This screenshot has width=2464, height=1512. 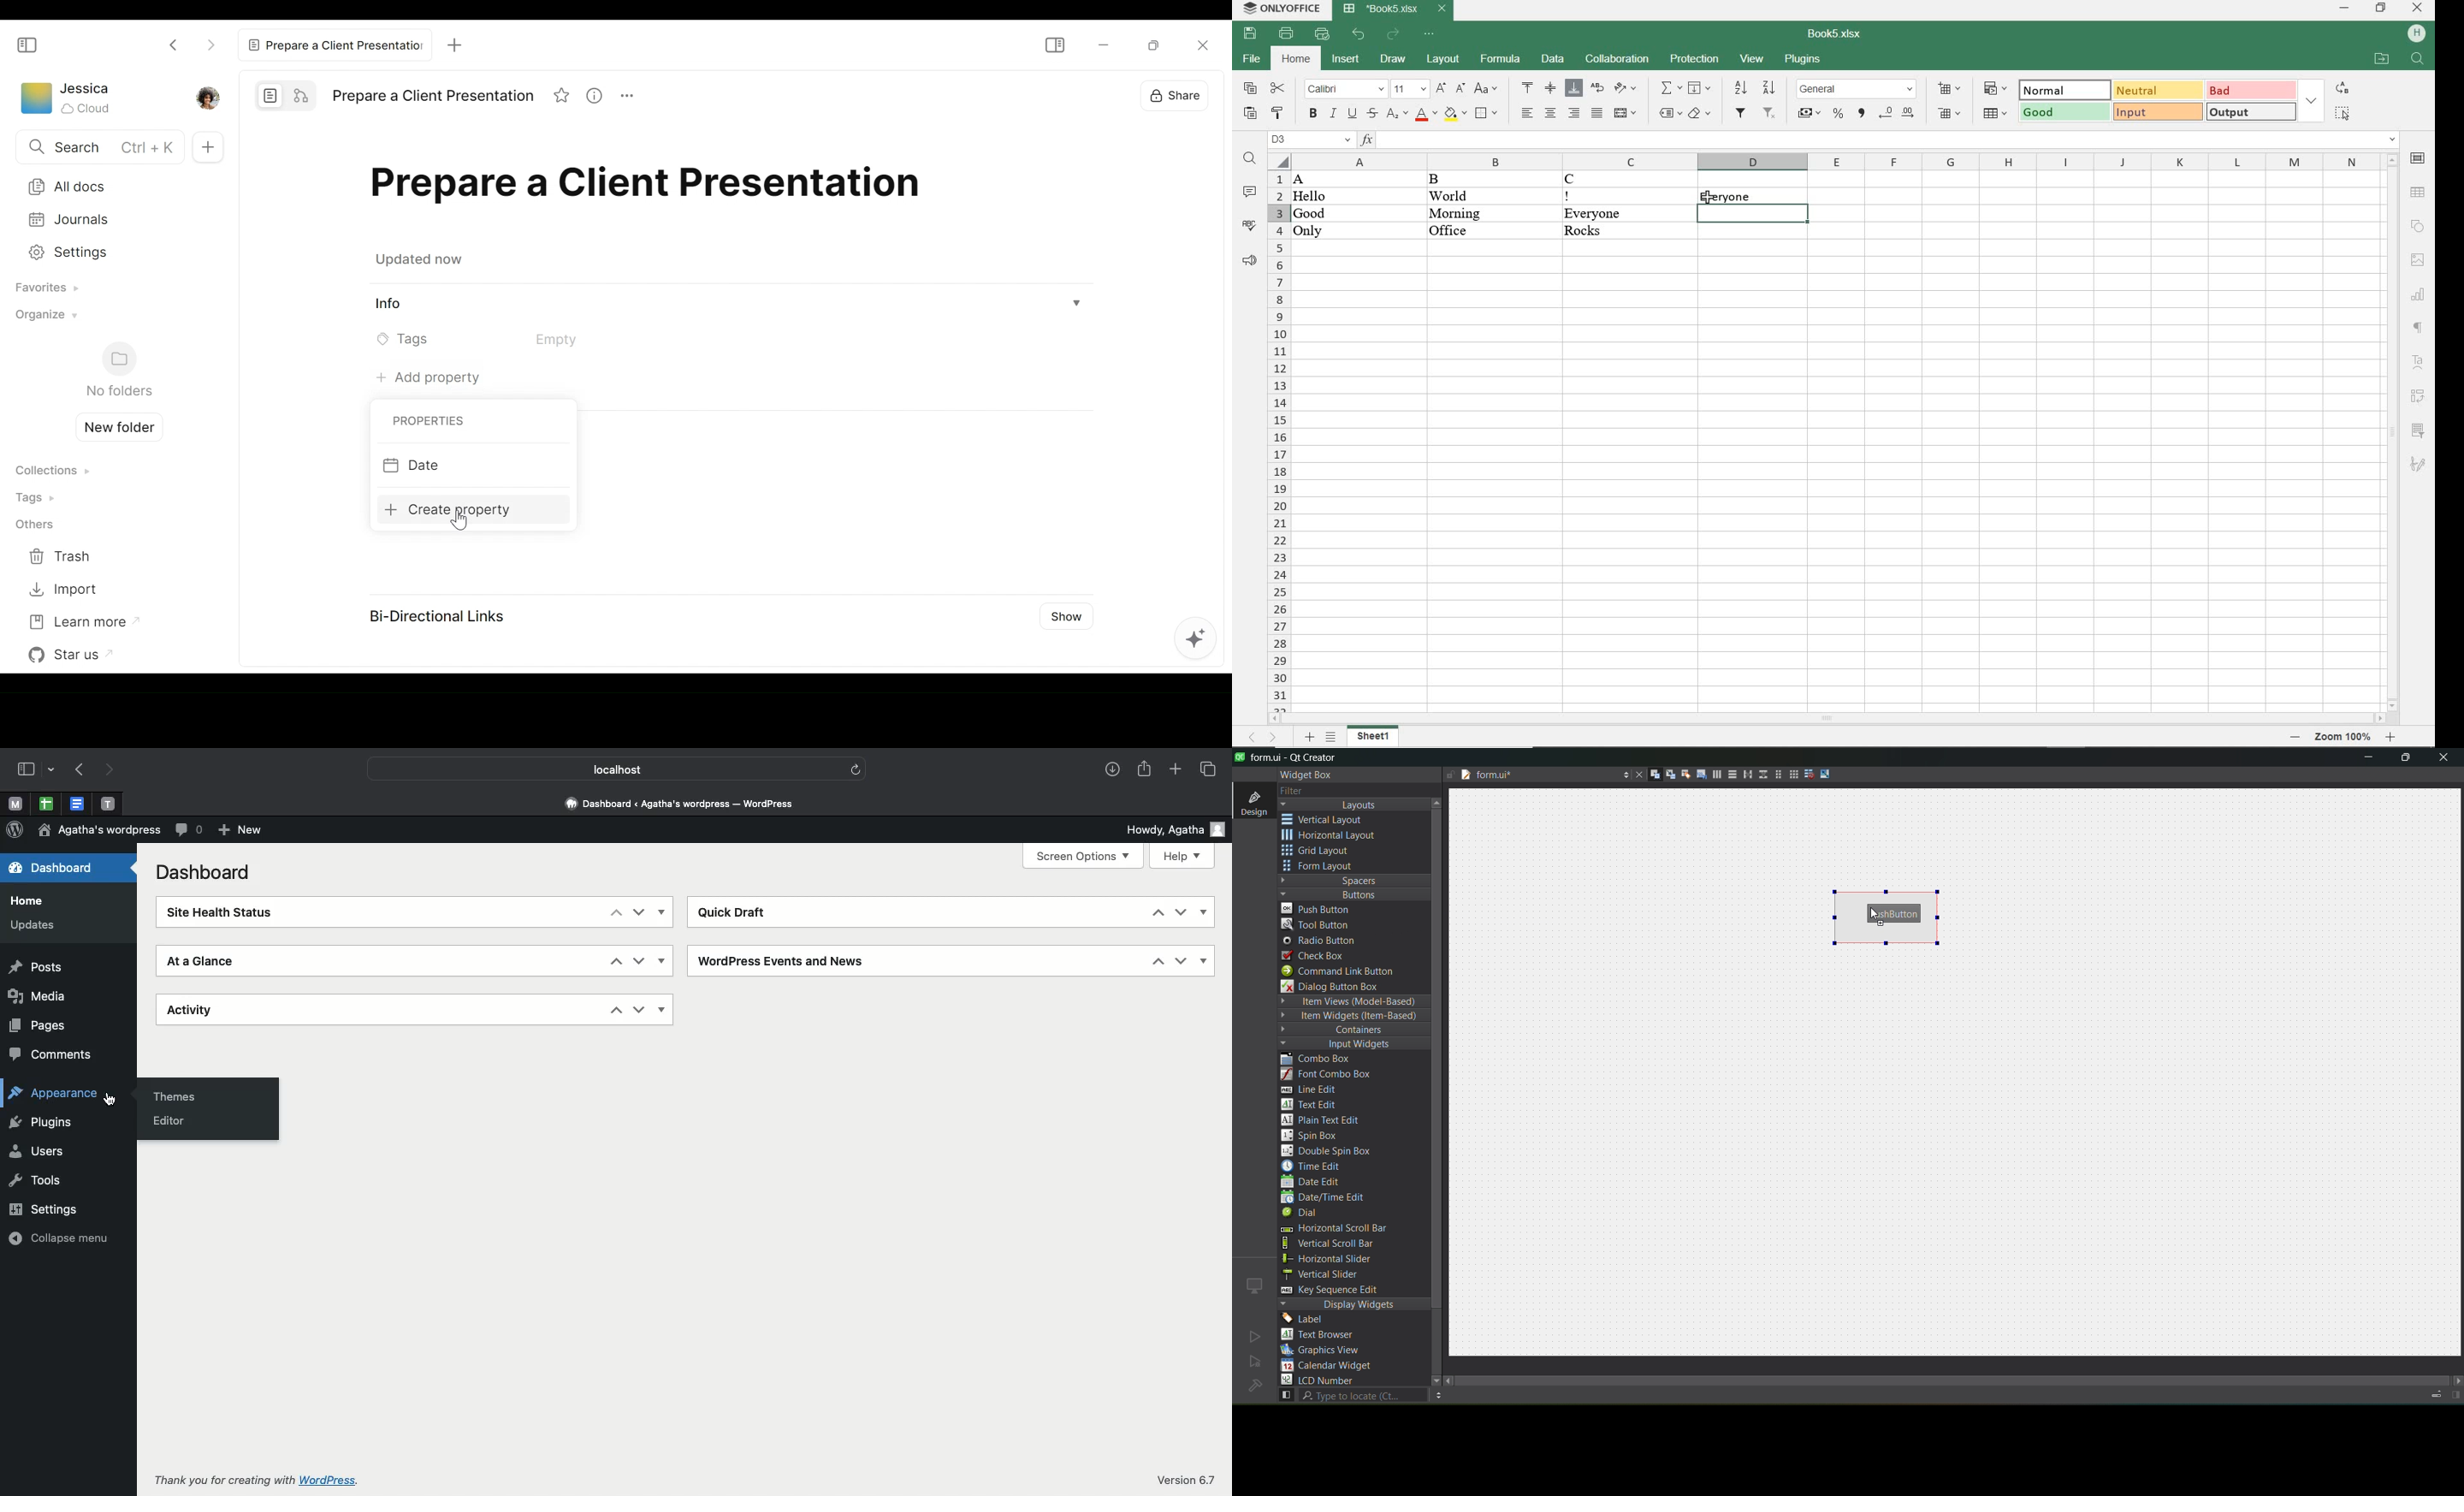 I want to click on fill, so click(x=1700, y=89).